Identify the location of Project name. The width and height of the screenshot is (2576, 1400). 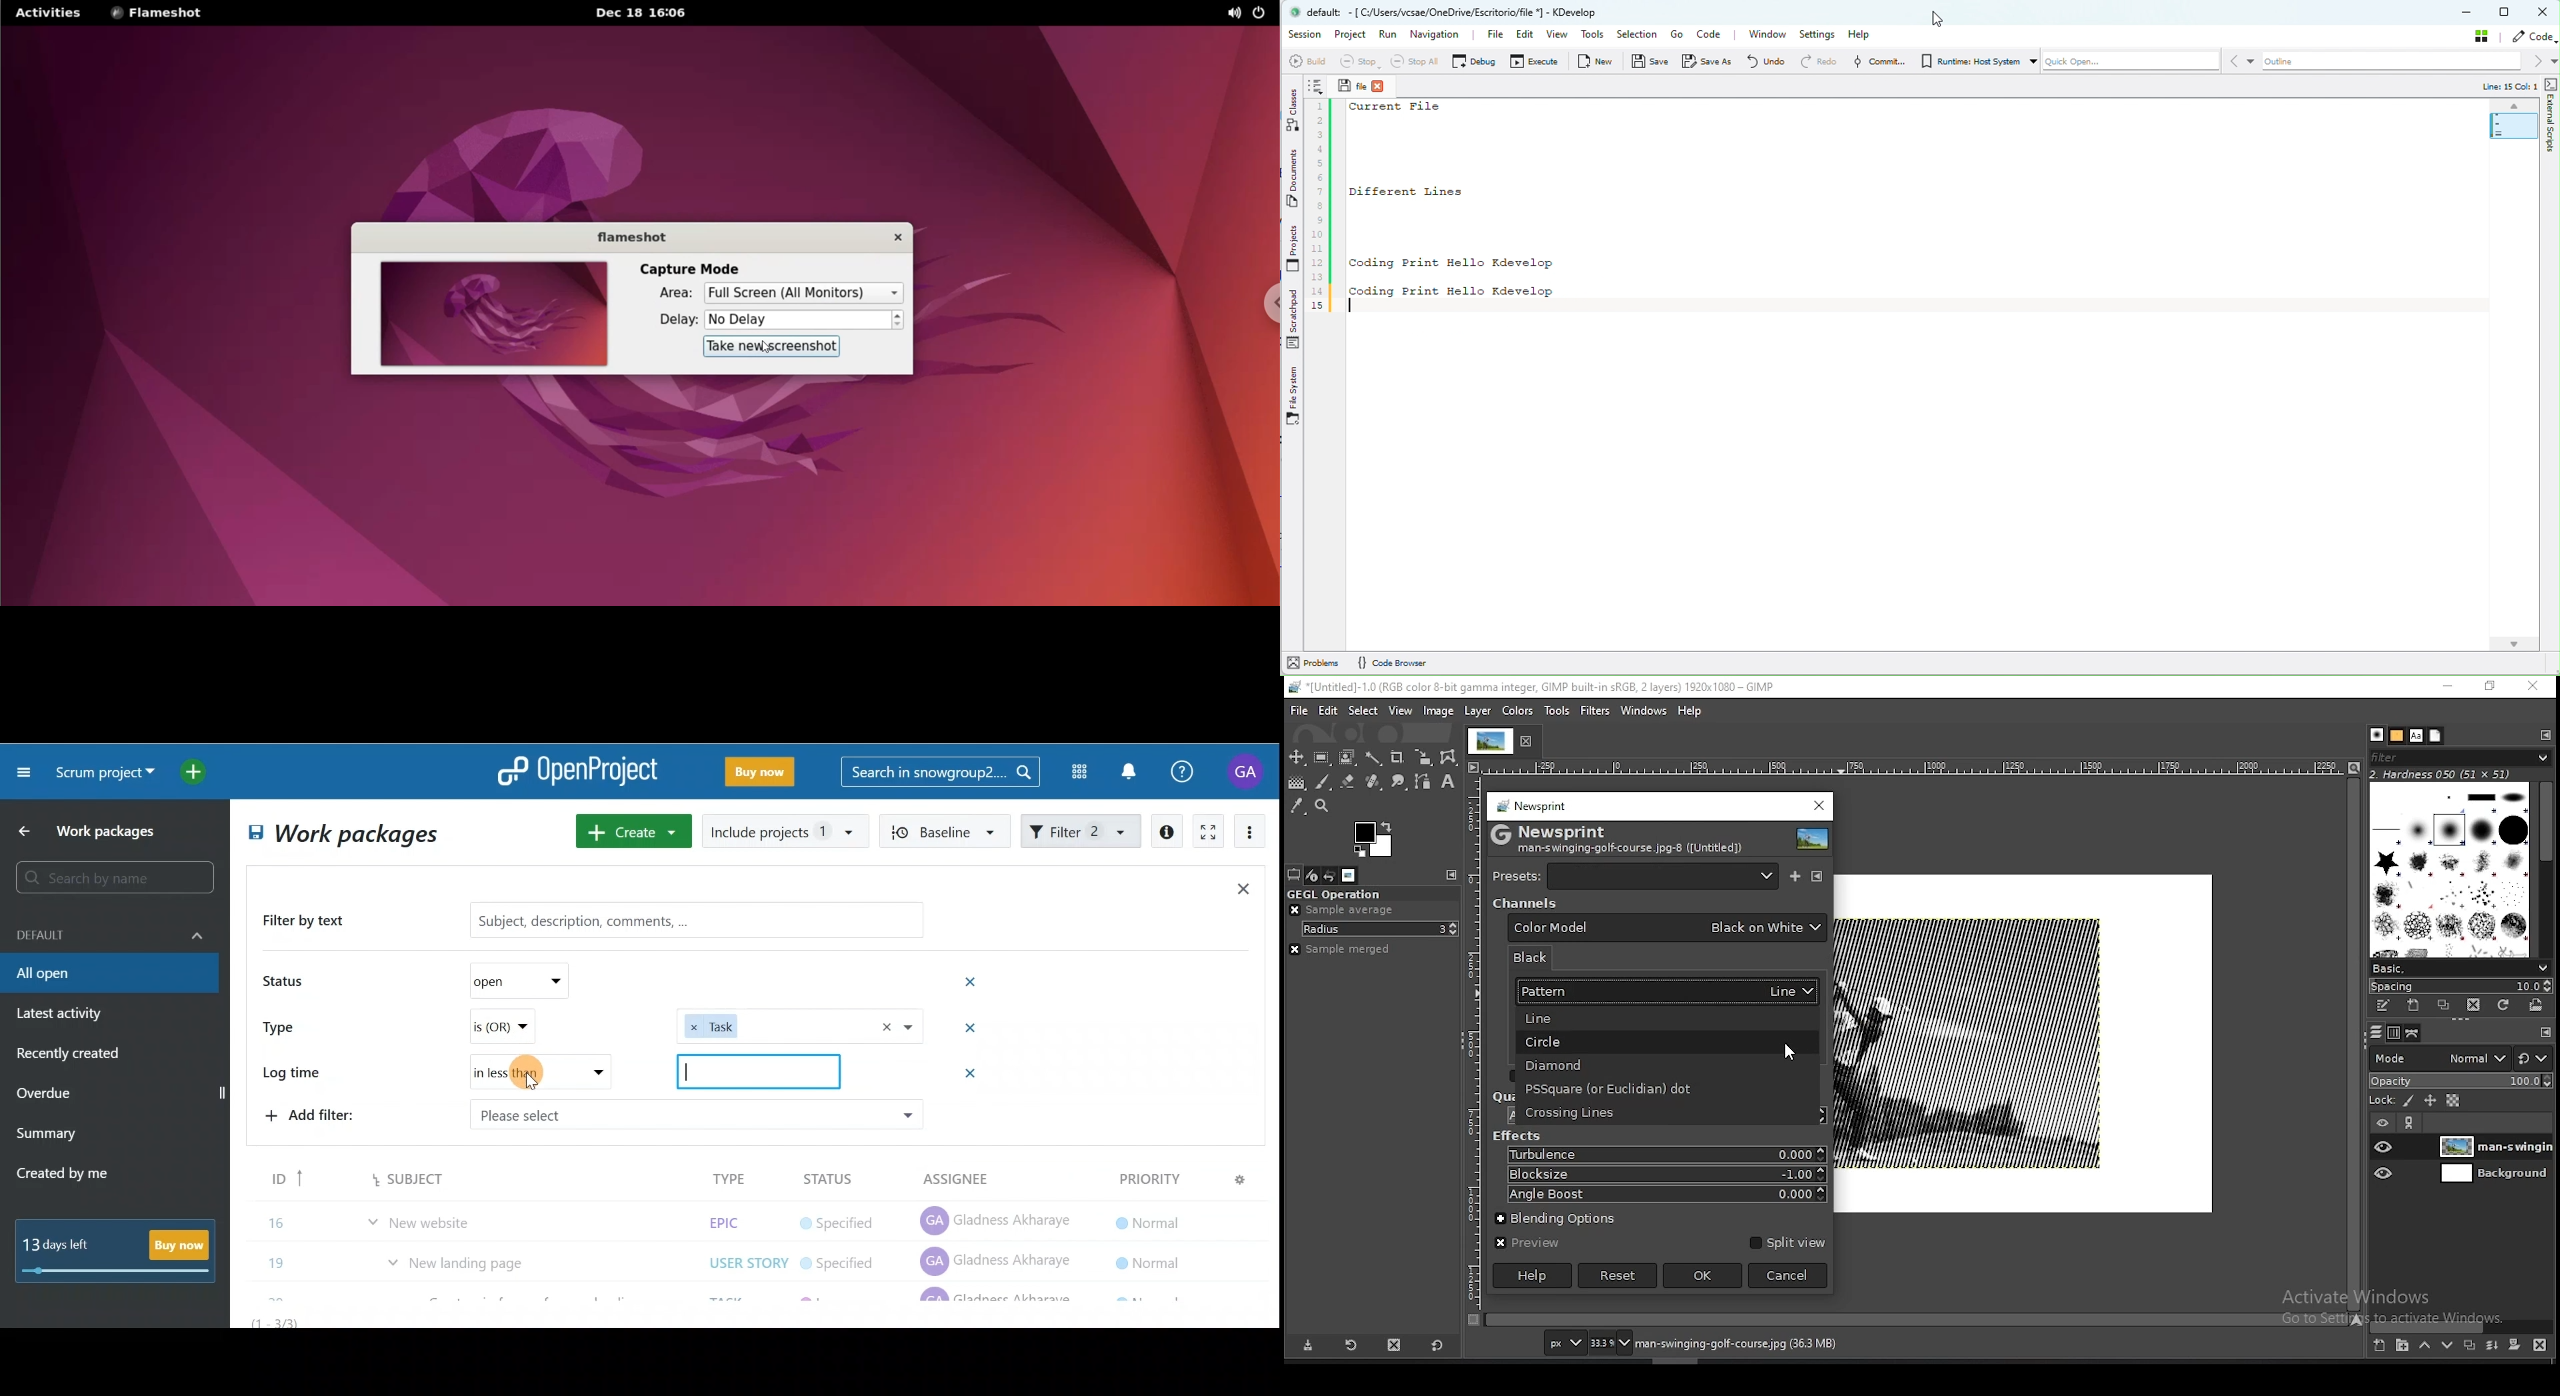
(102, 774).